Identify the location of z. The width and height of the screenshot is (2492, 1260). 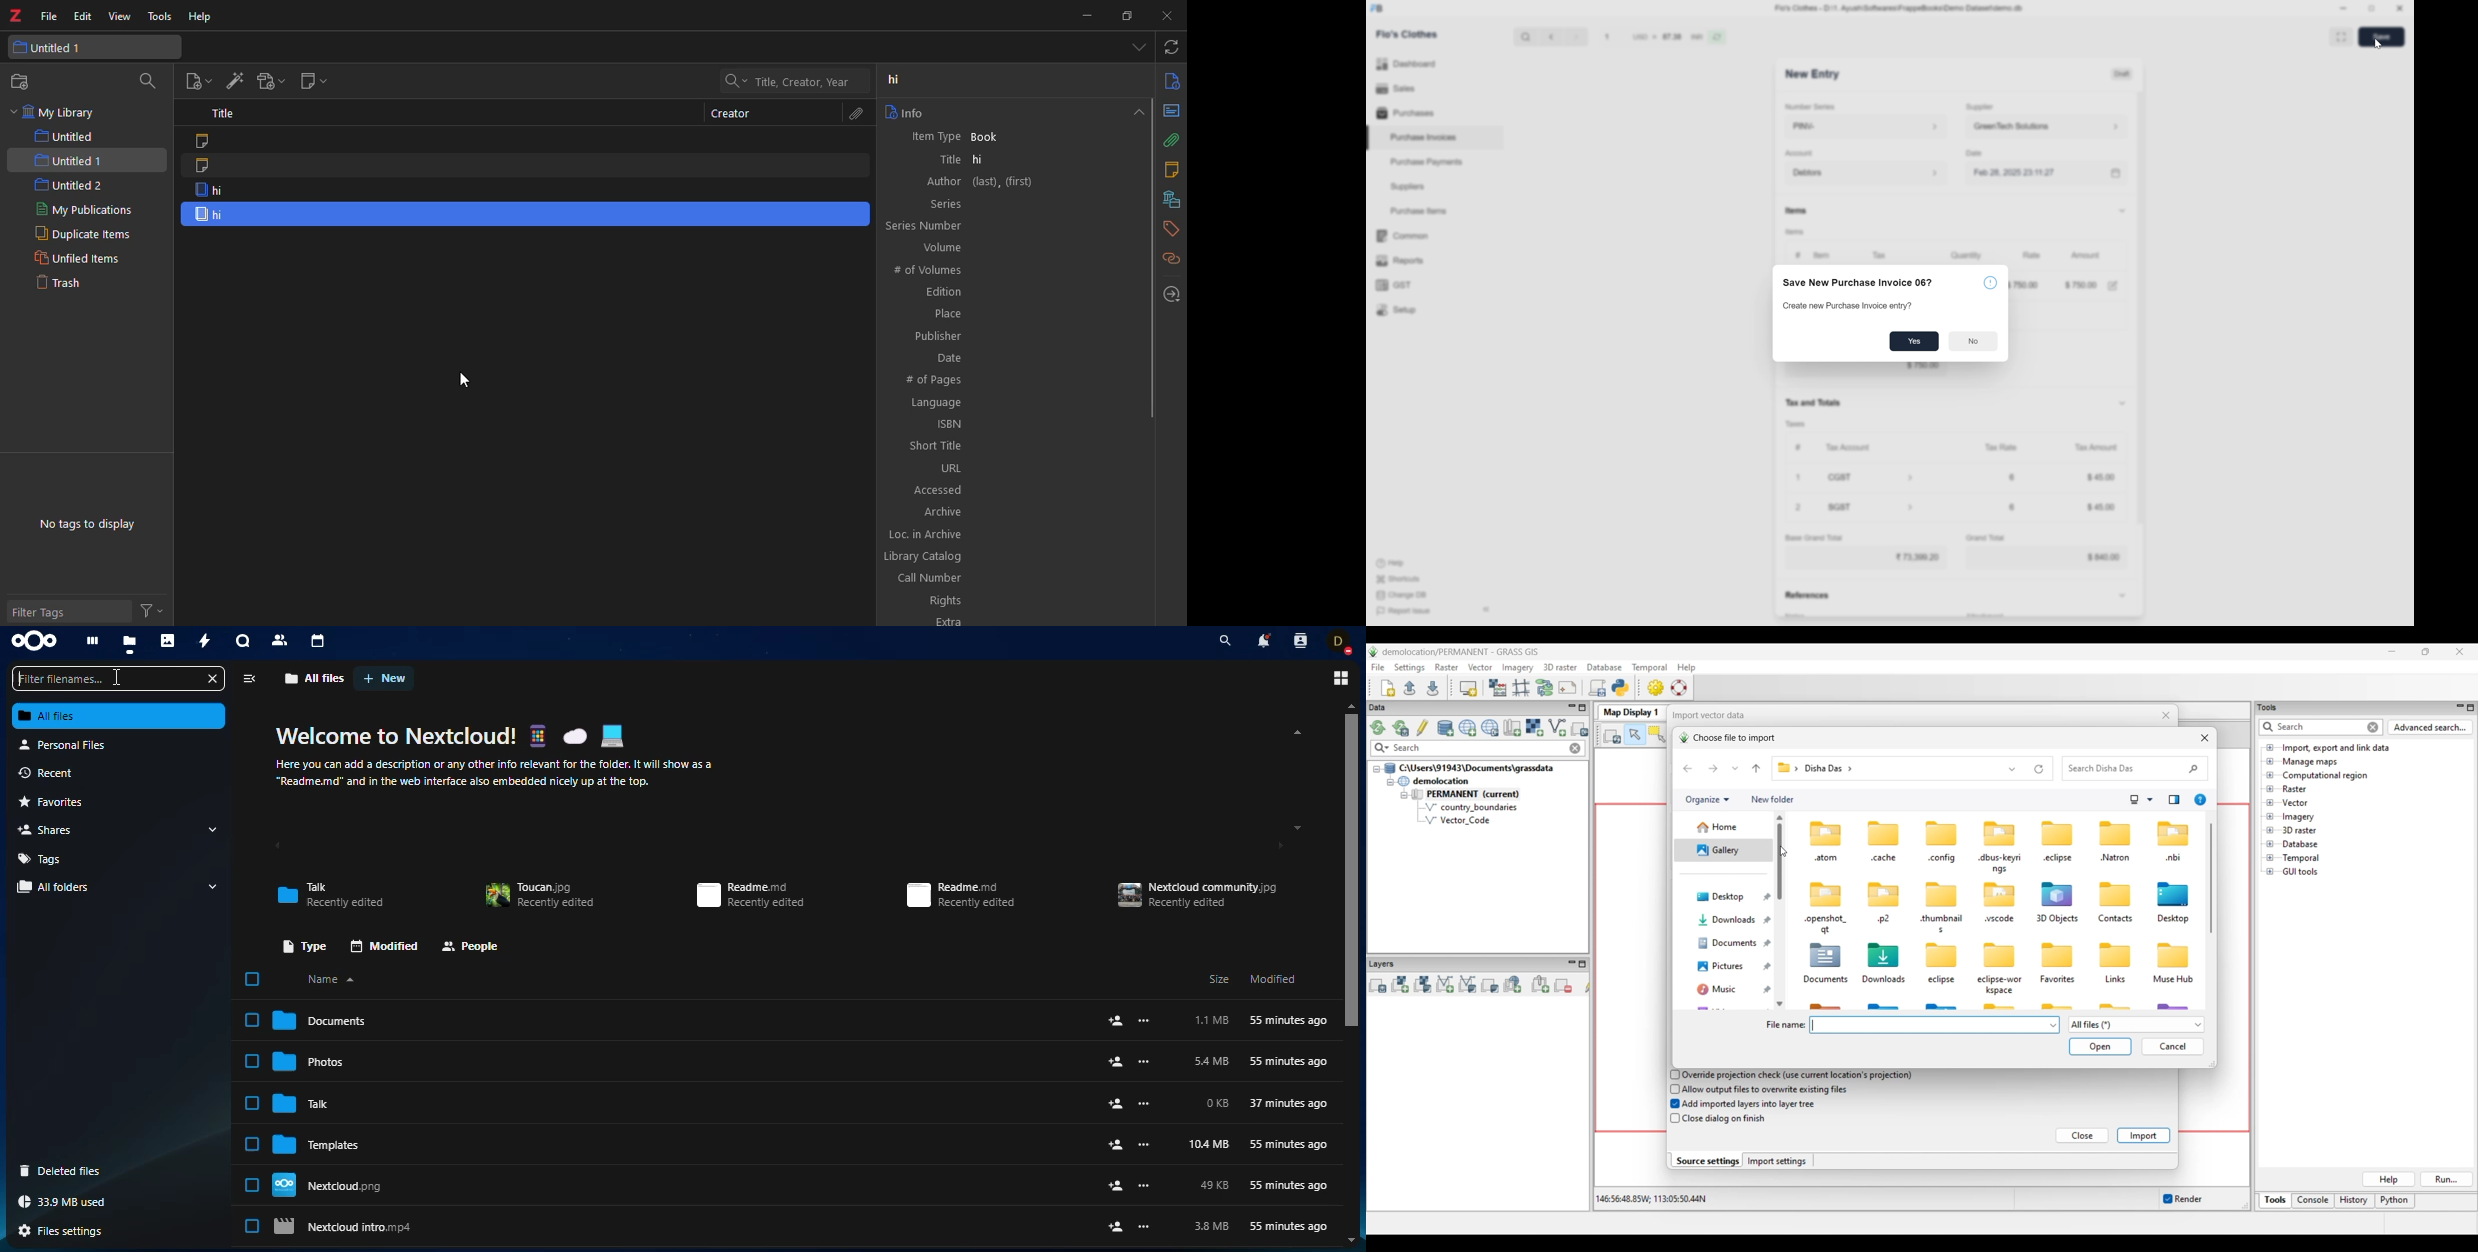
(16, 15).